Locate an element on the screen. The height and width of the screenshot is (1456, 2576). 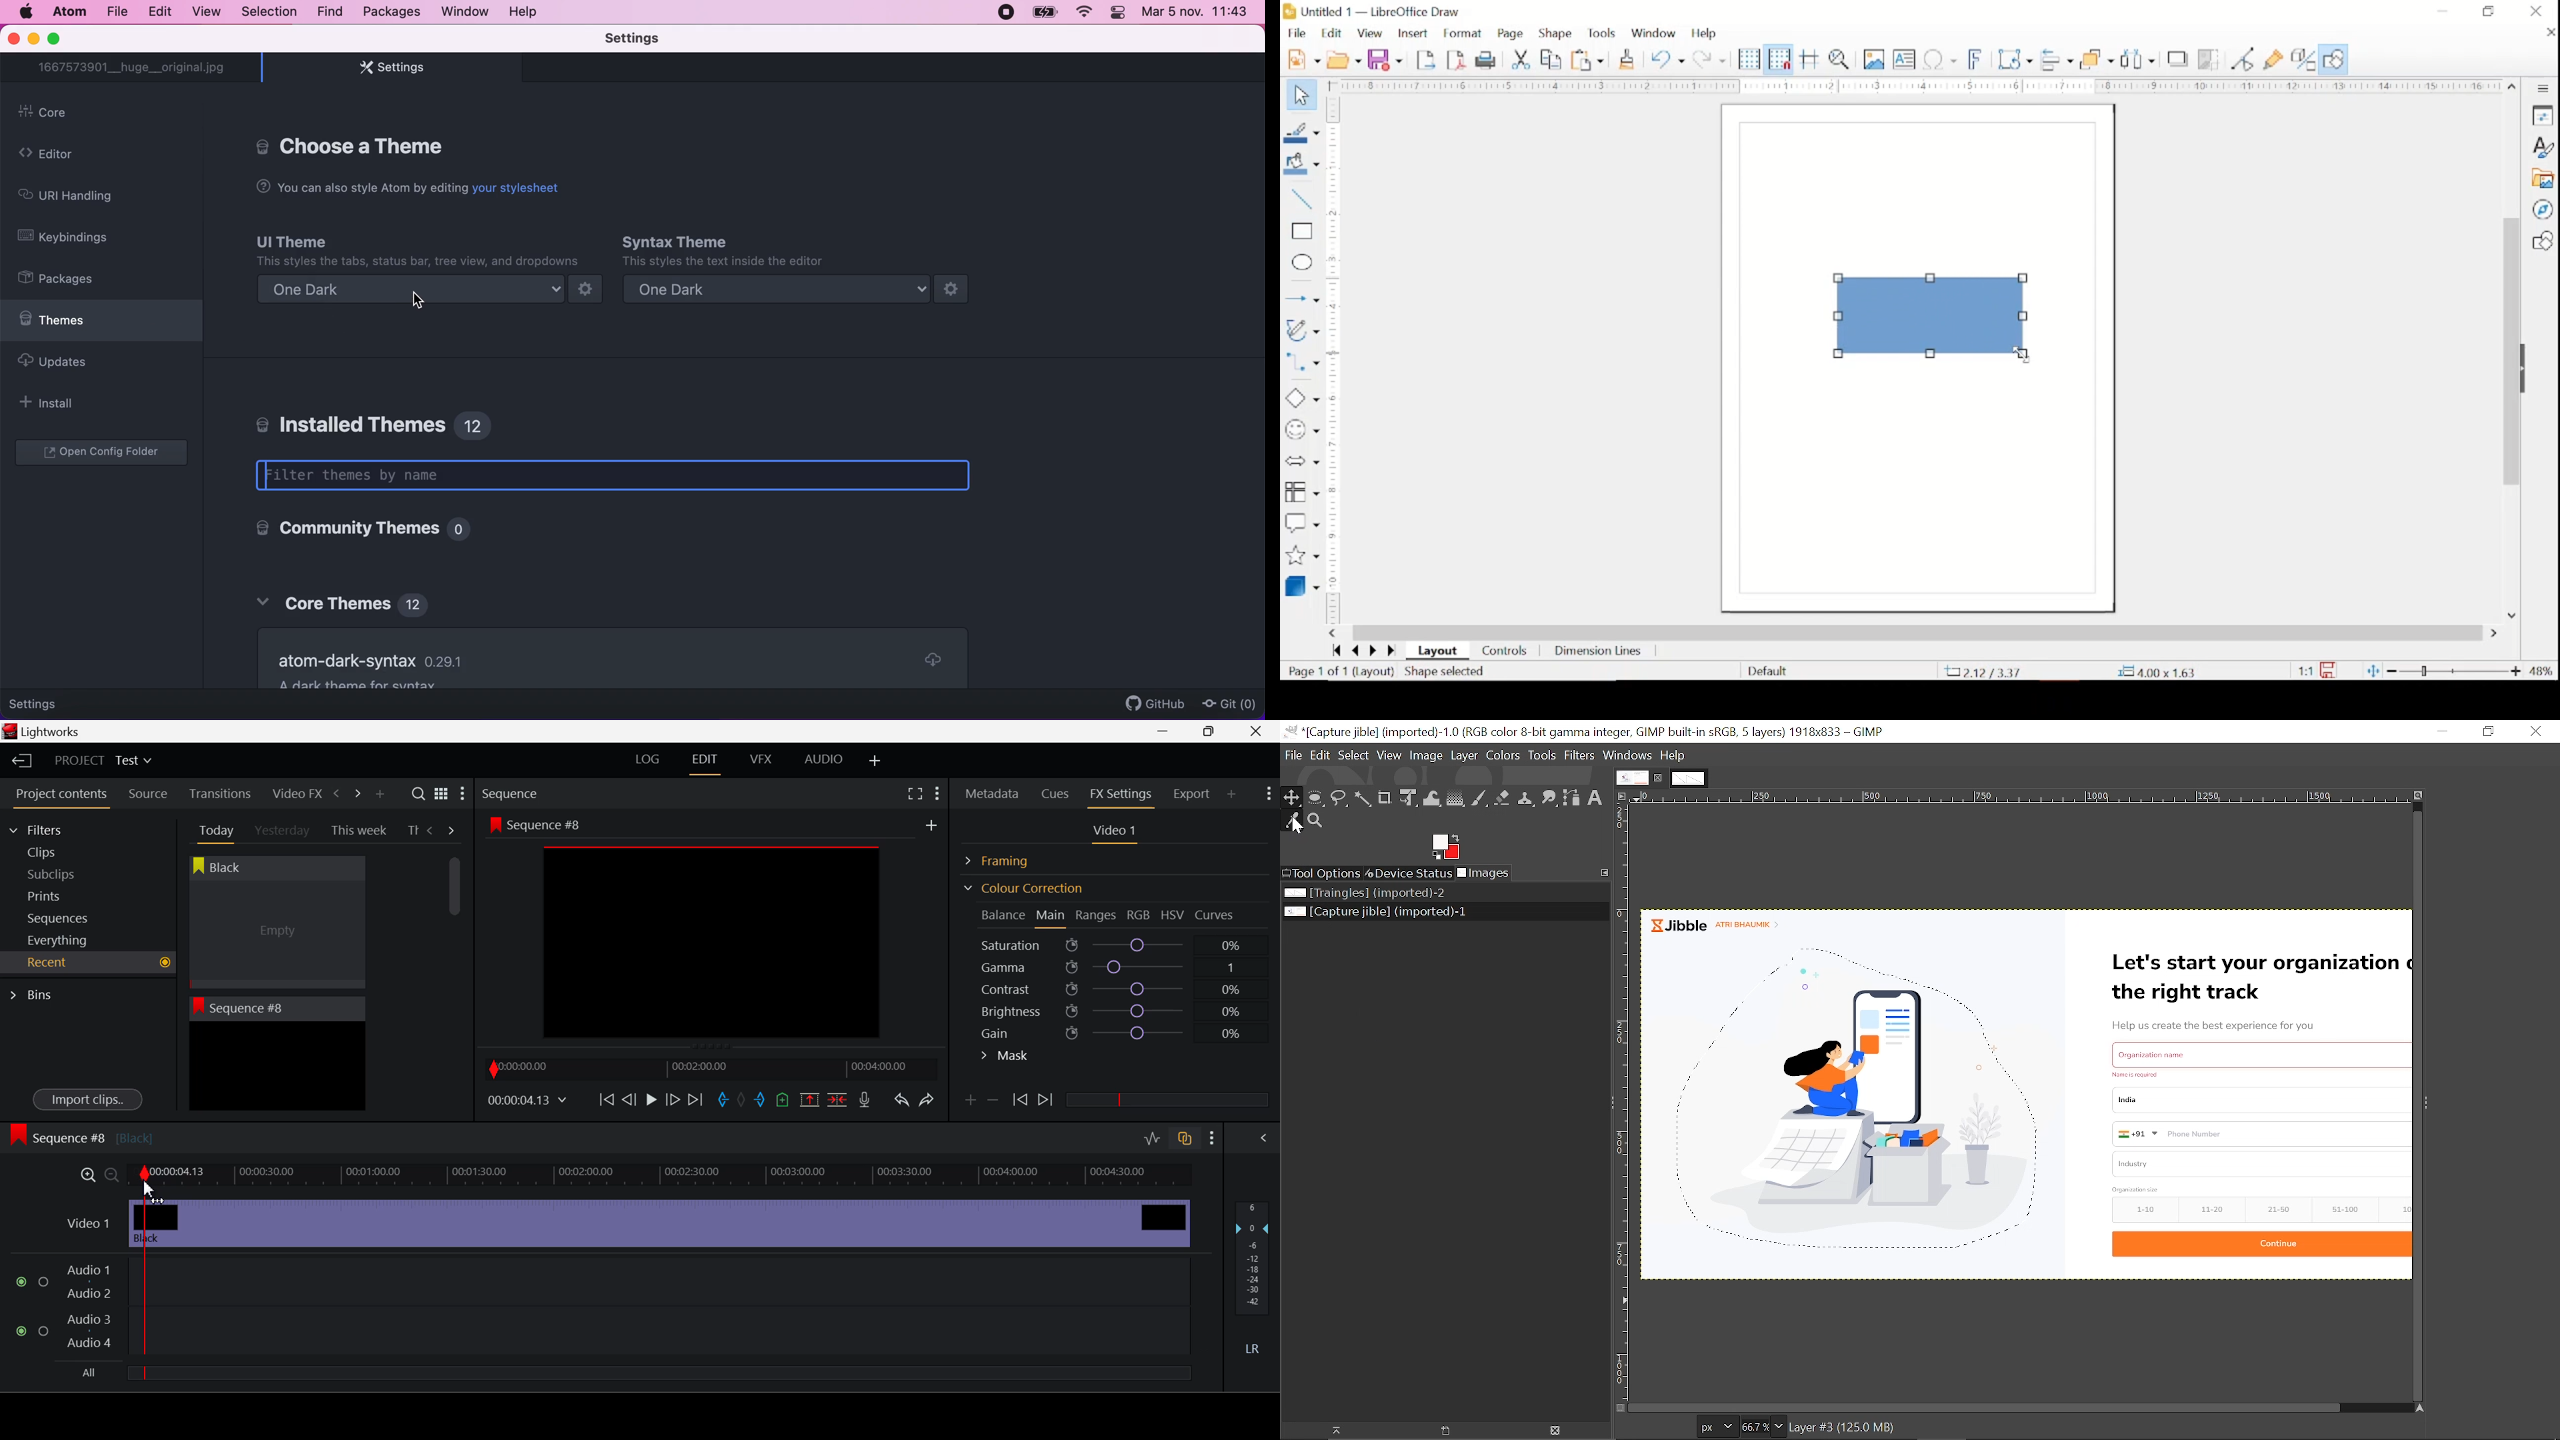
fit to current window is located at coordinates (2372, 671).